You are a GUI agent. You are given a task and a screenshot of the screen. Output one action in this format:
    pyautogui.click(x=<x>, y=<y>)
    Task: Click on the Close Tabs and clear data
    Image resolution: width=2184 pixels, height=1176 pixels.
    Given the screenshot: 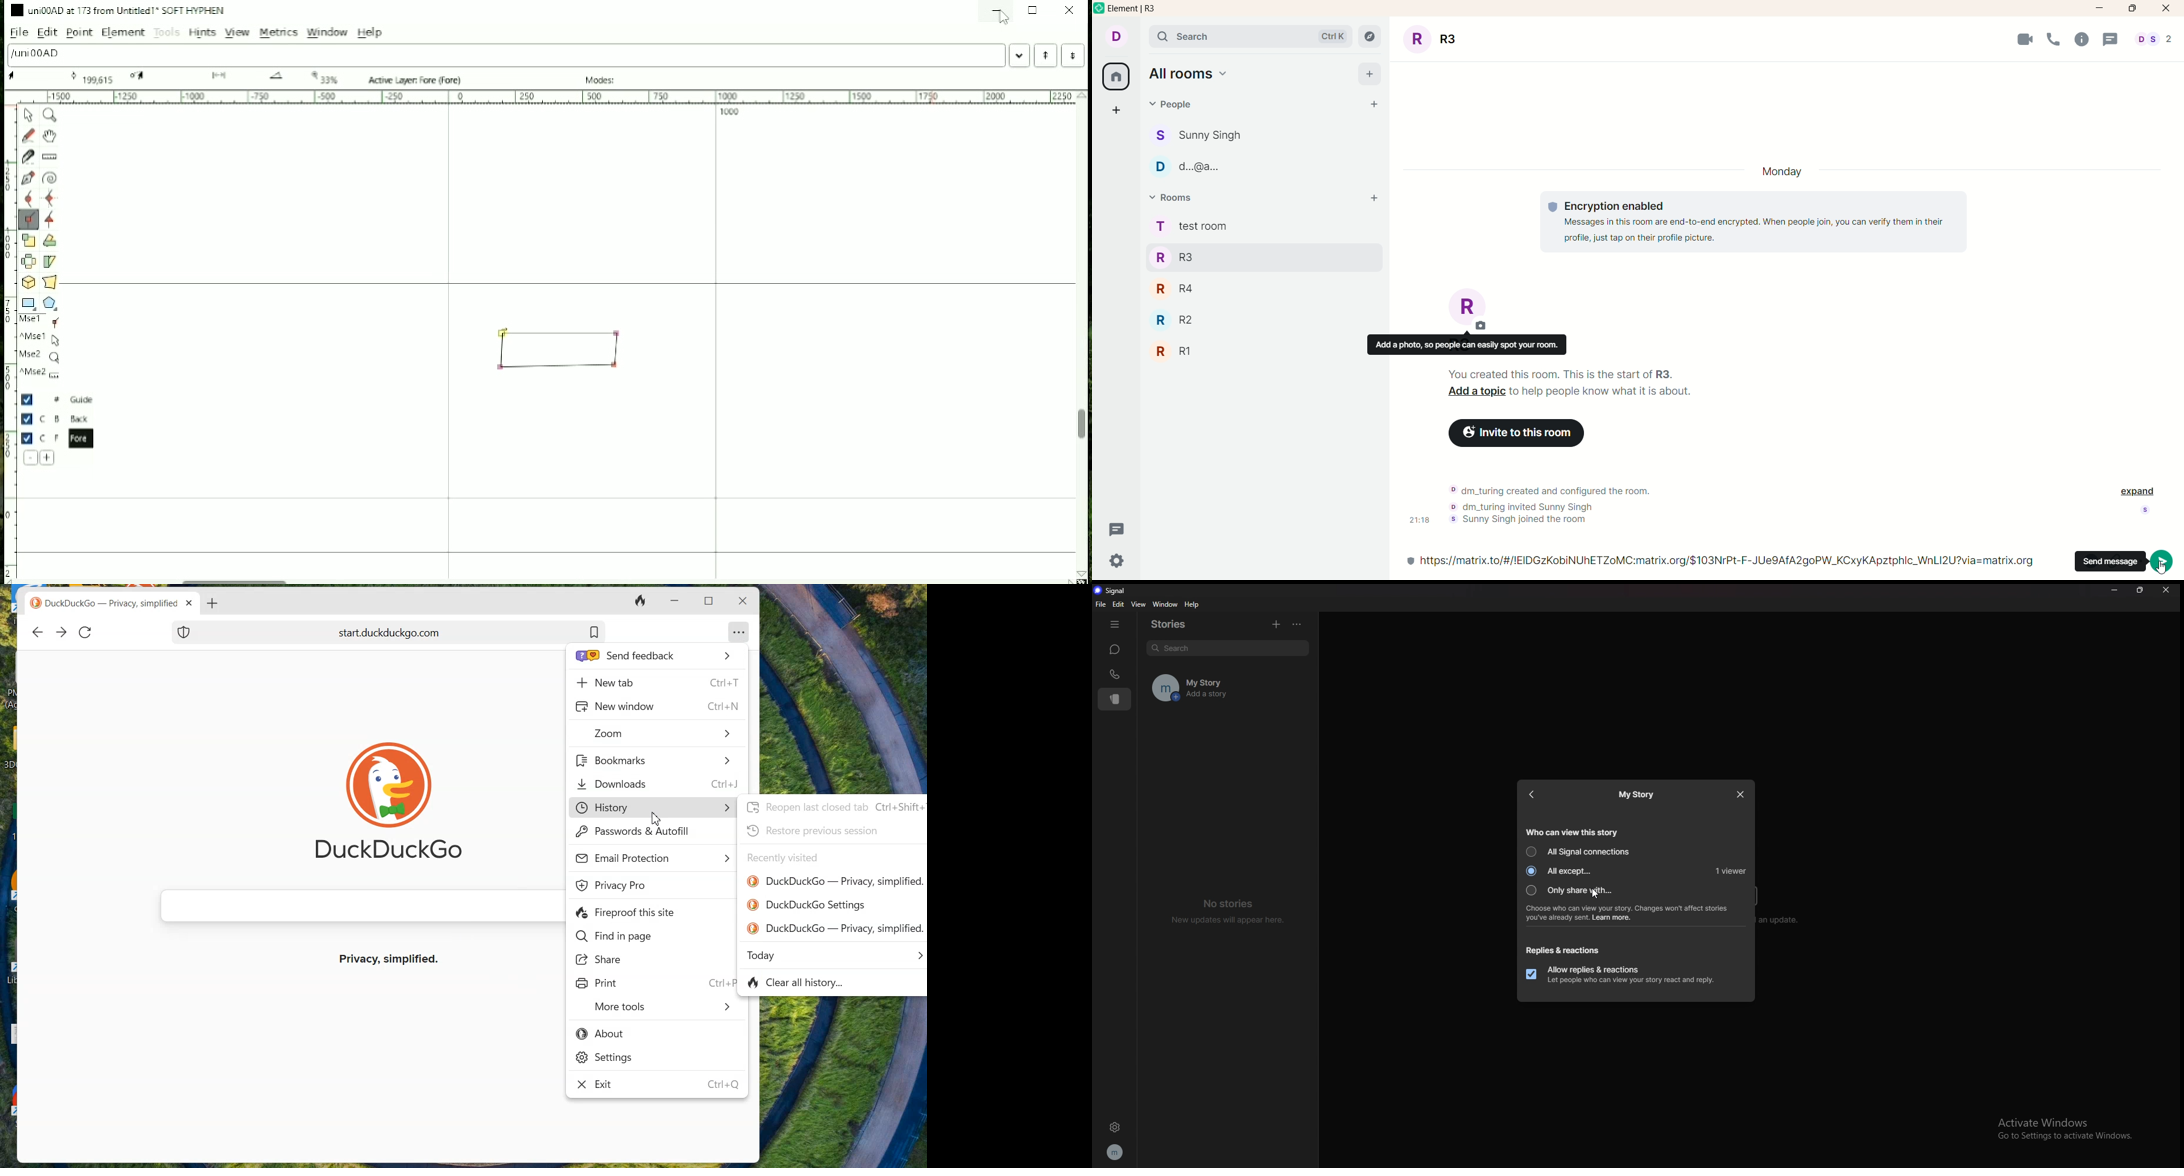 What is the action you would take?
    pyautogui.click(x=642, y=601)
    